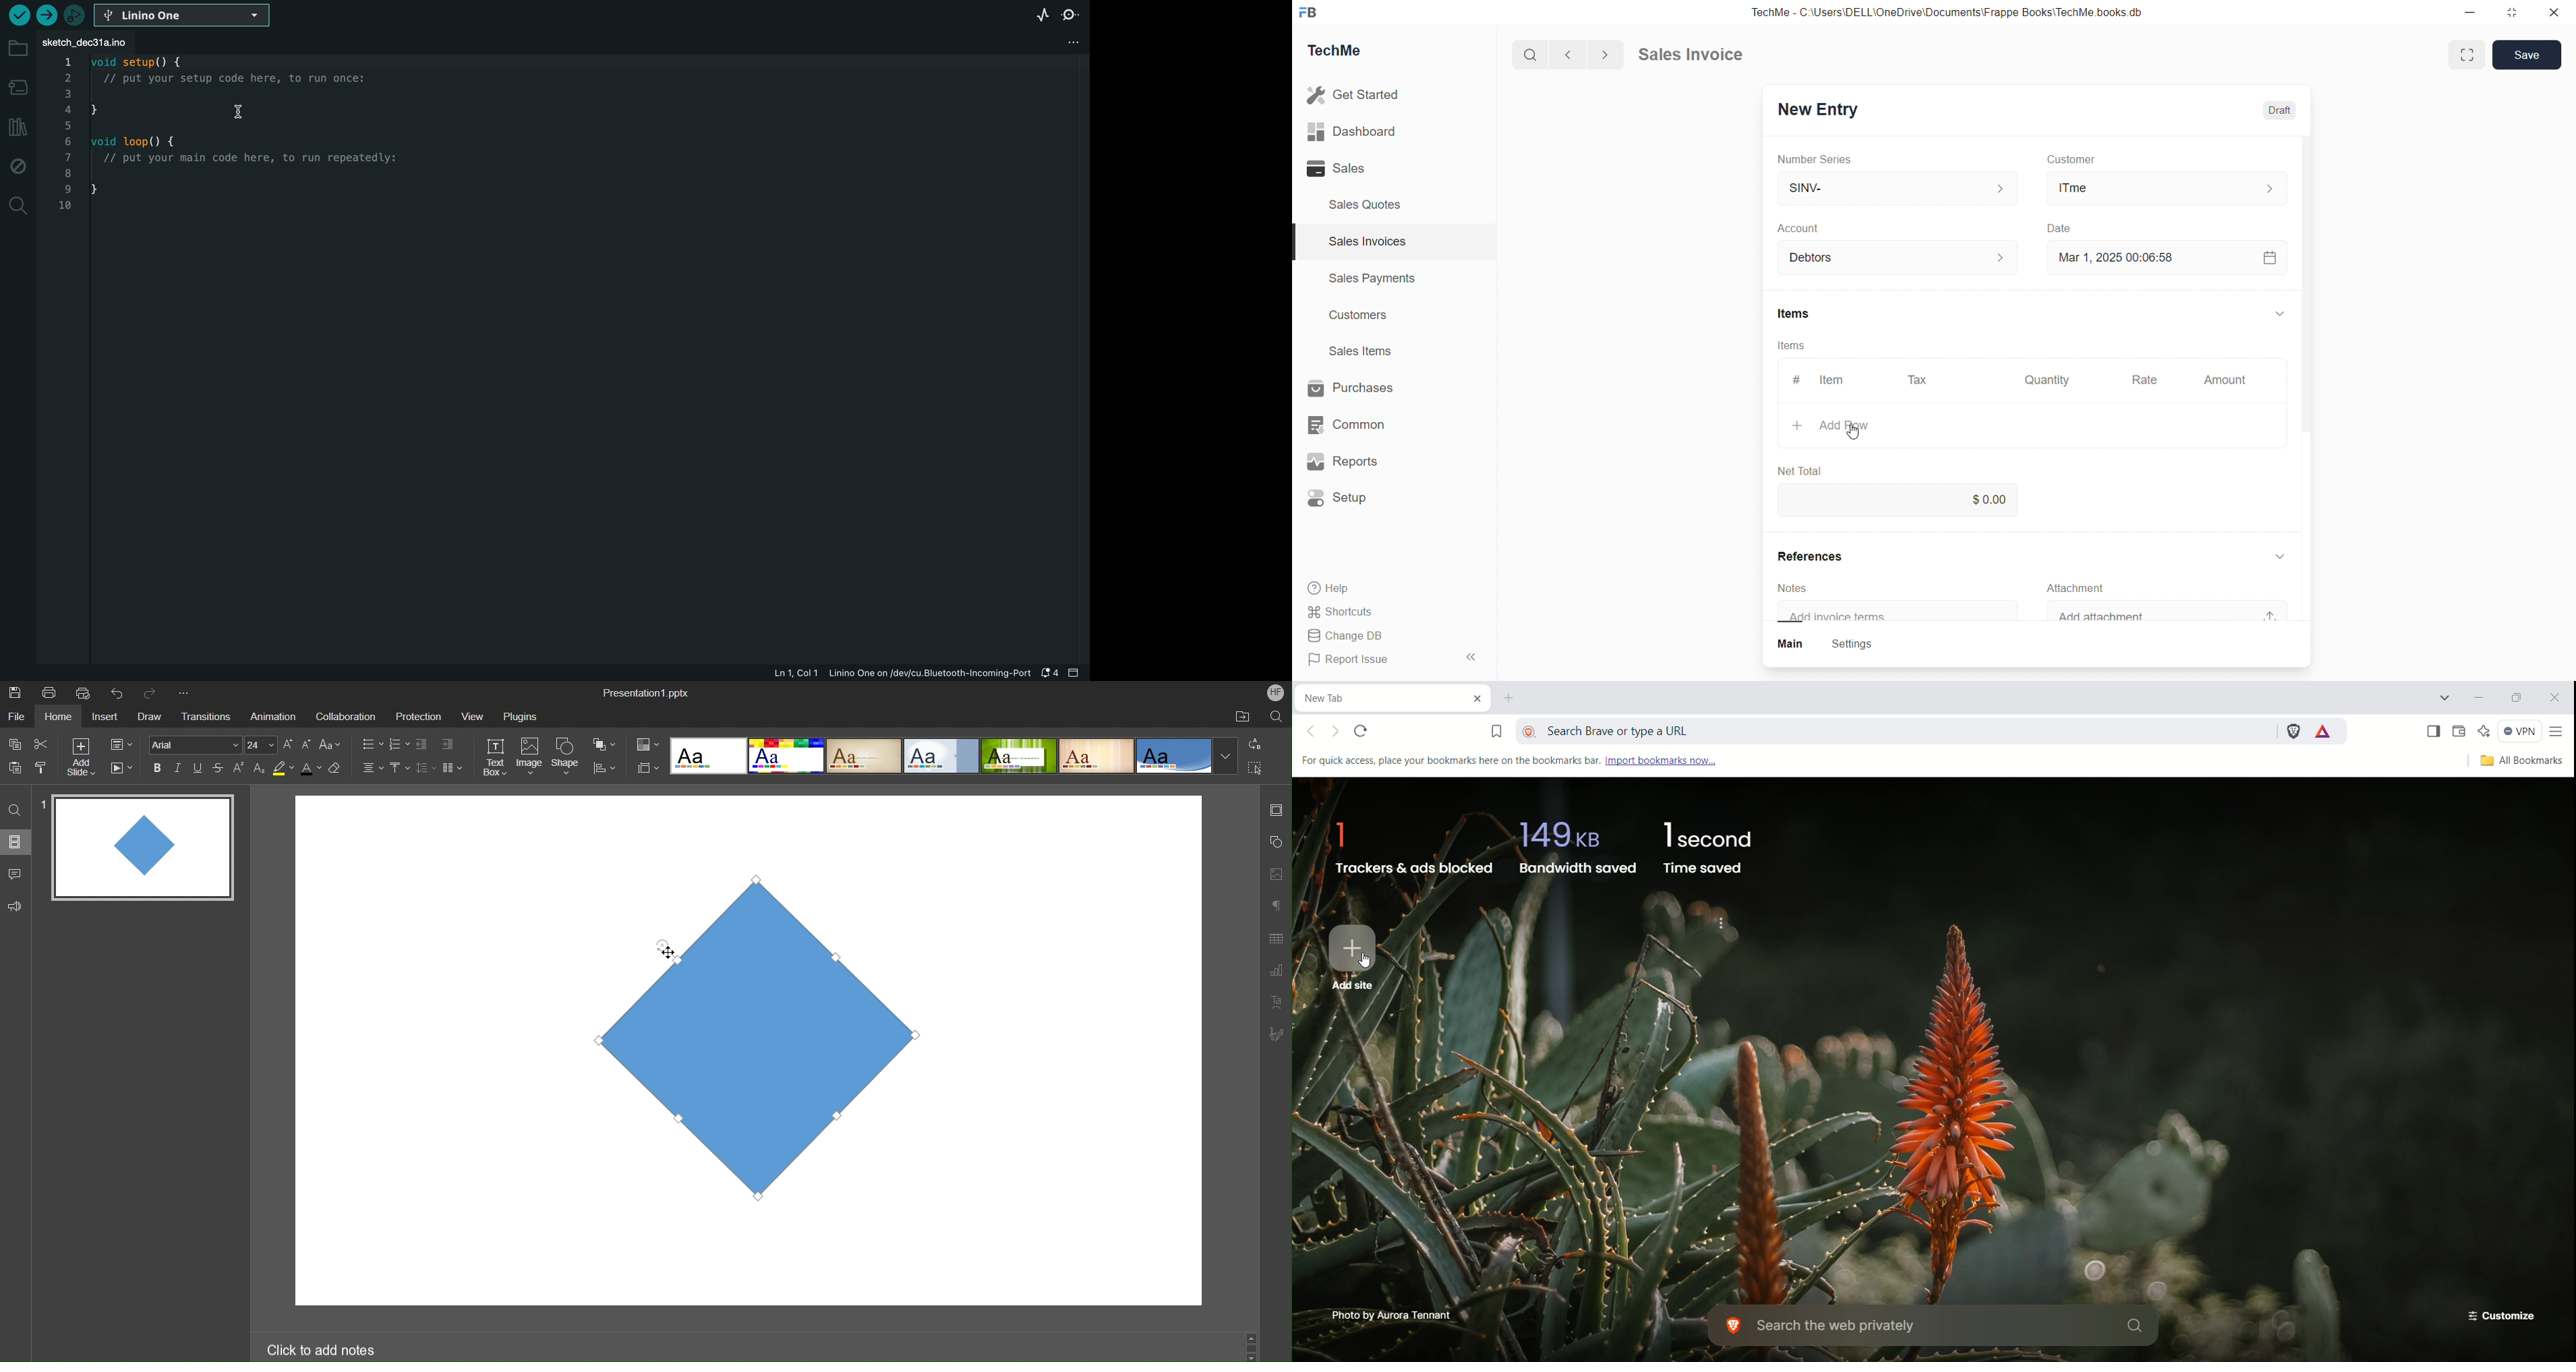 This screenshot has height=1372, width=2576. Describe the element at coordinates (1365, 733) in the screenshot. I see `reload this page` at that location.